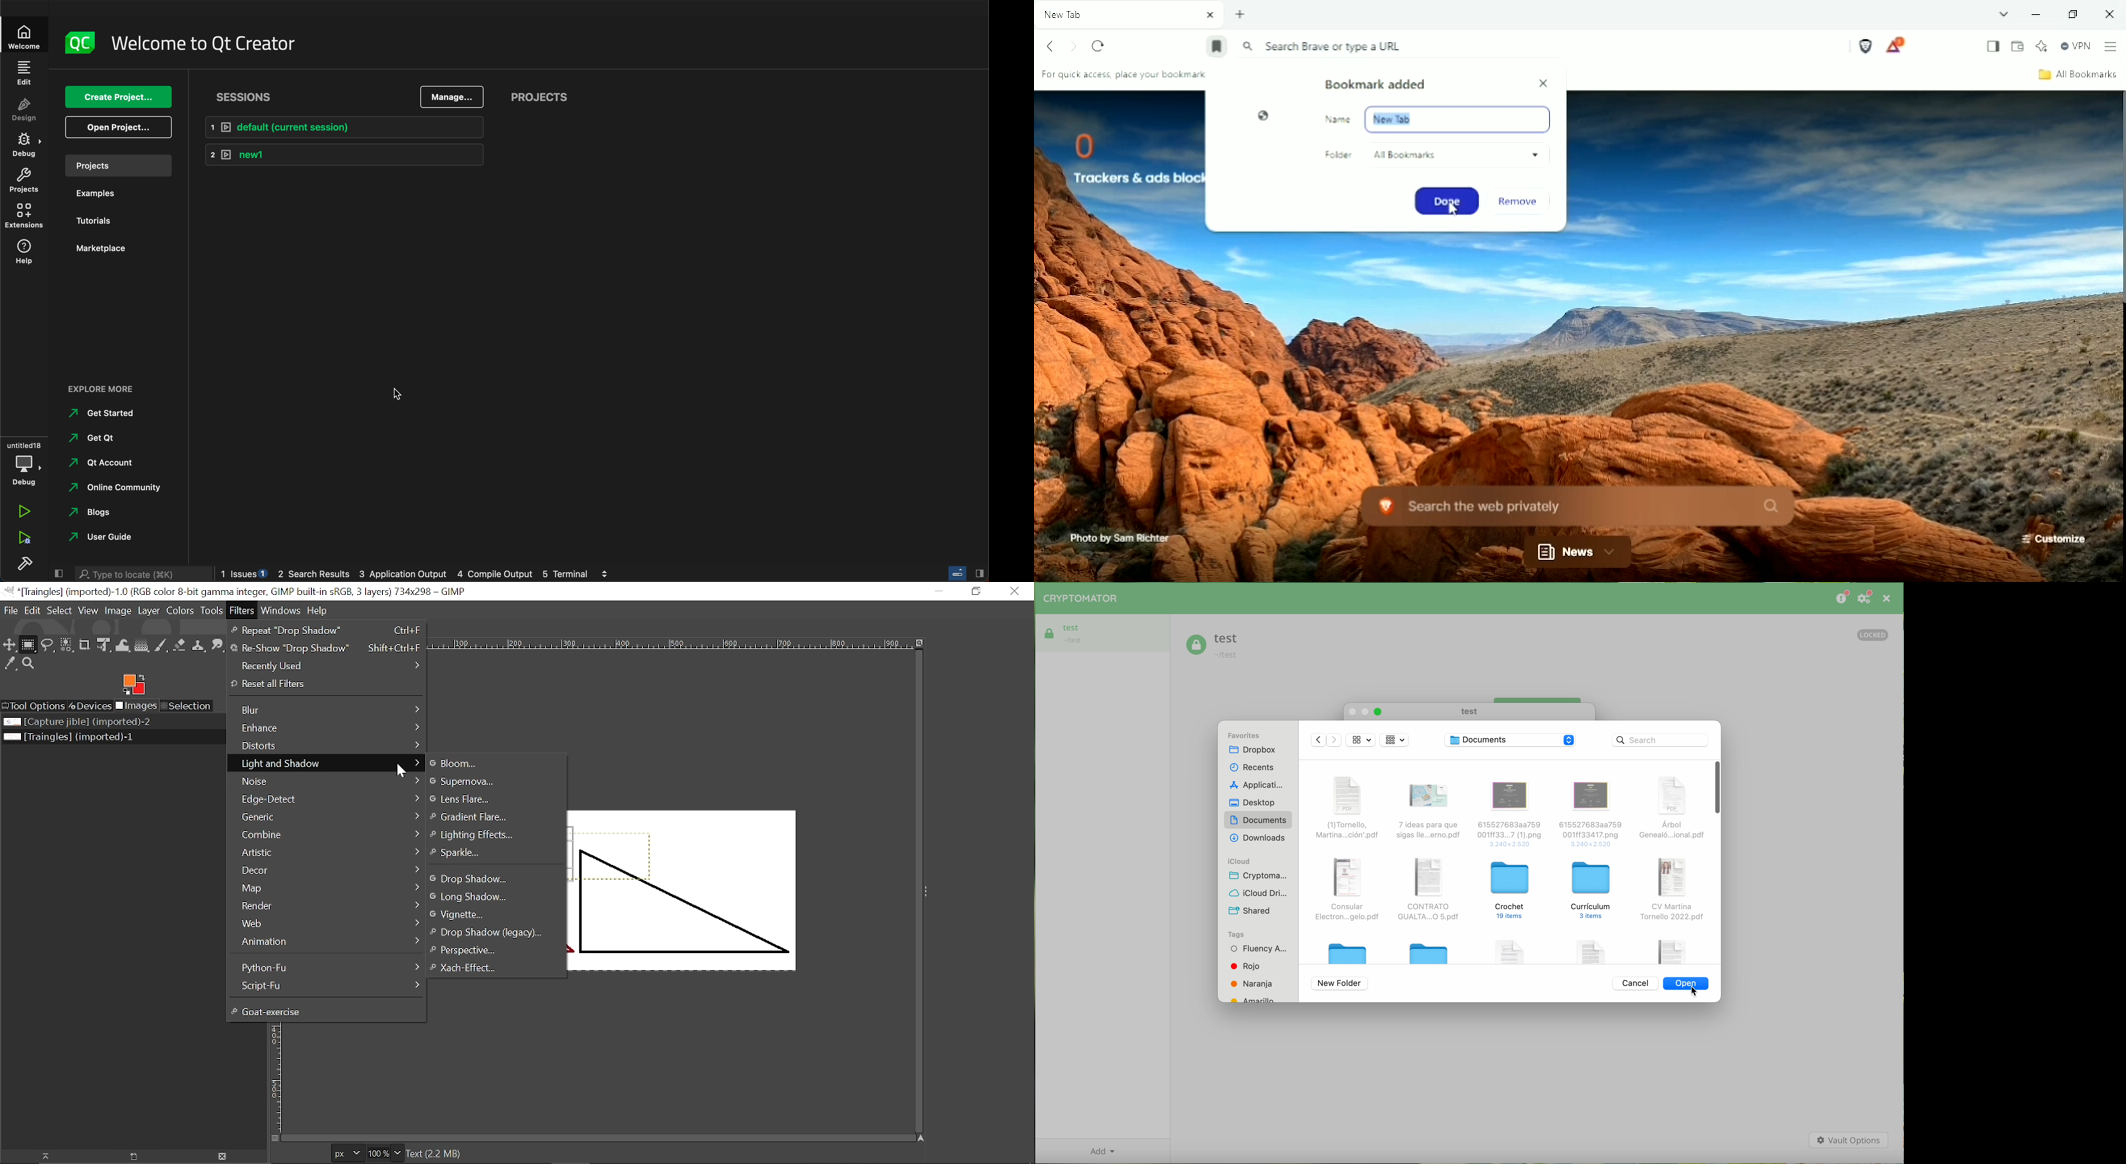  I want to click on Restore down, so click(978, 592).